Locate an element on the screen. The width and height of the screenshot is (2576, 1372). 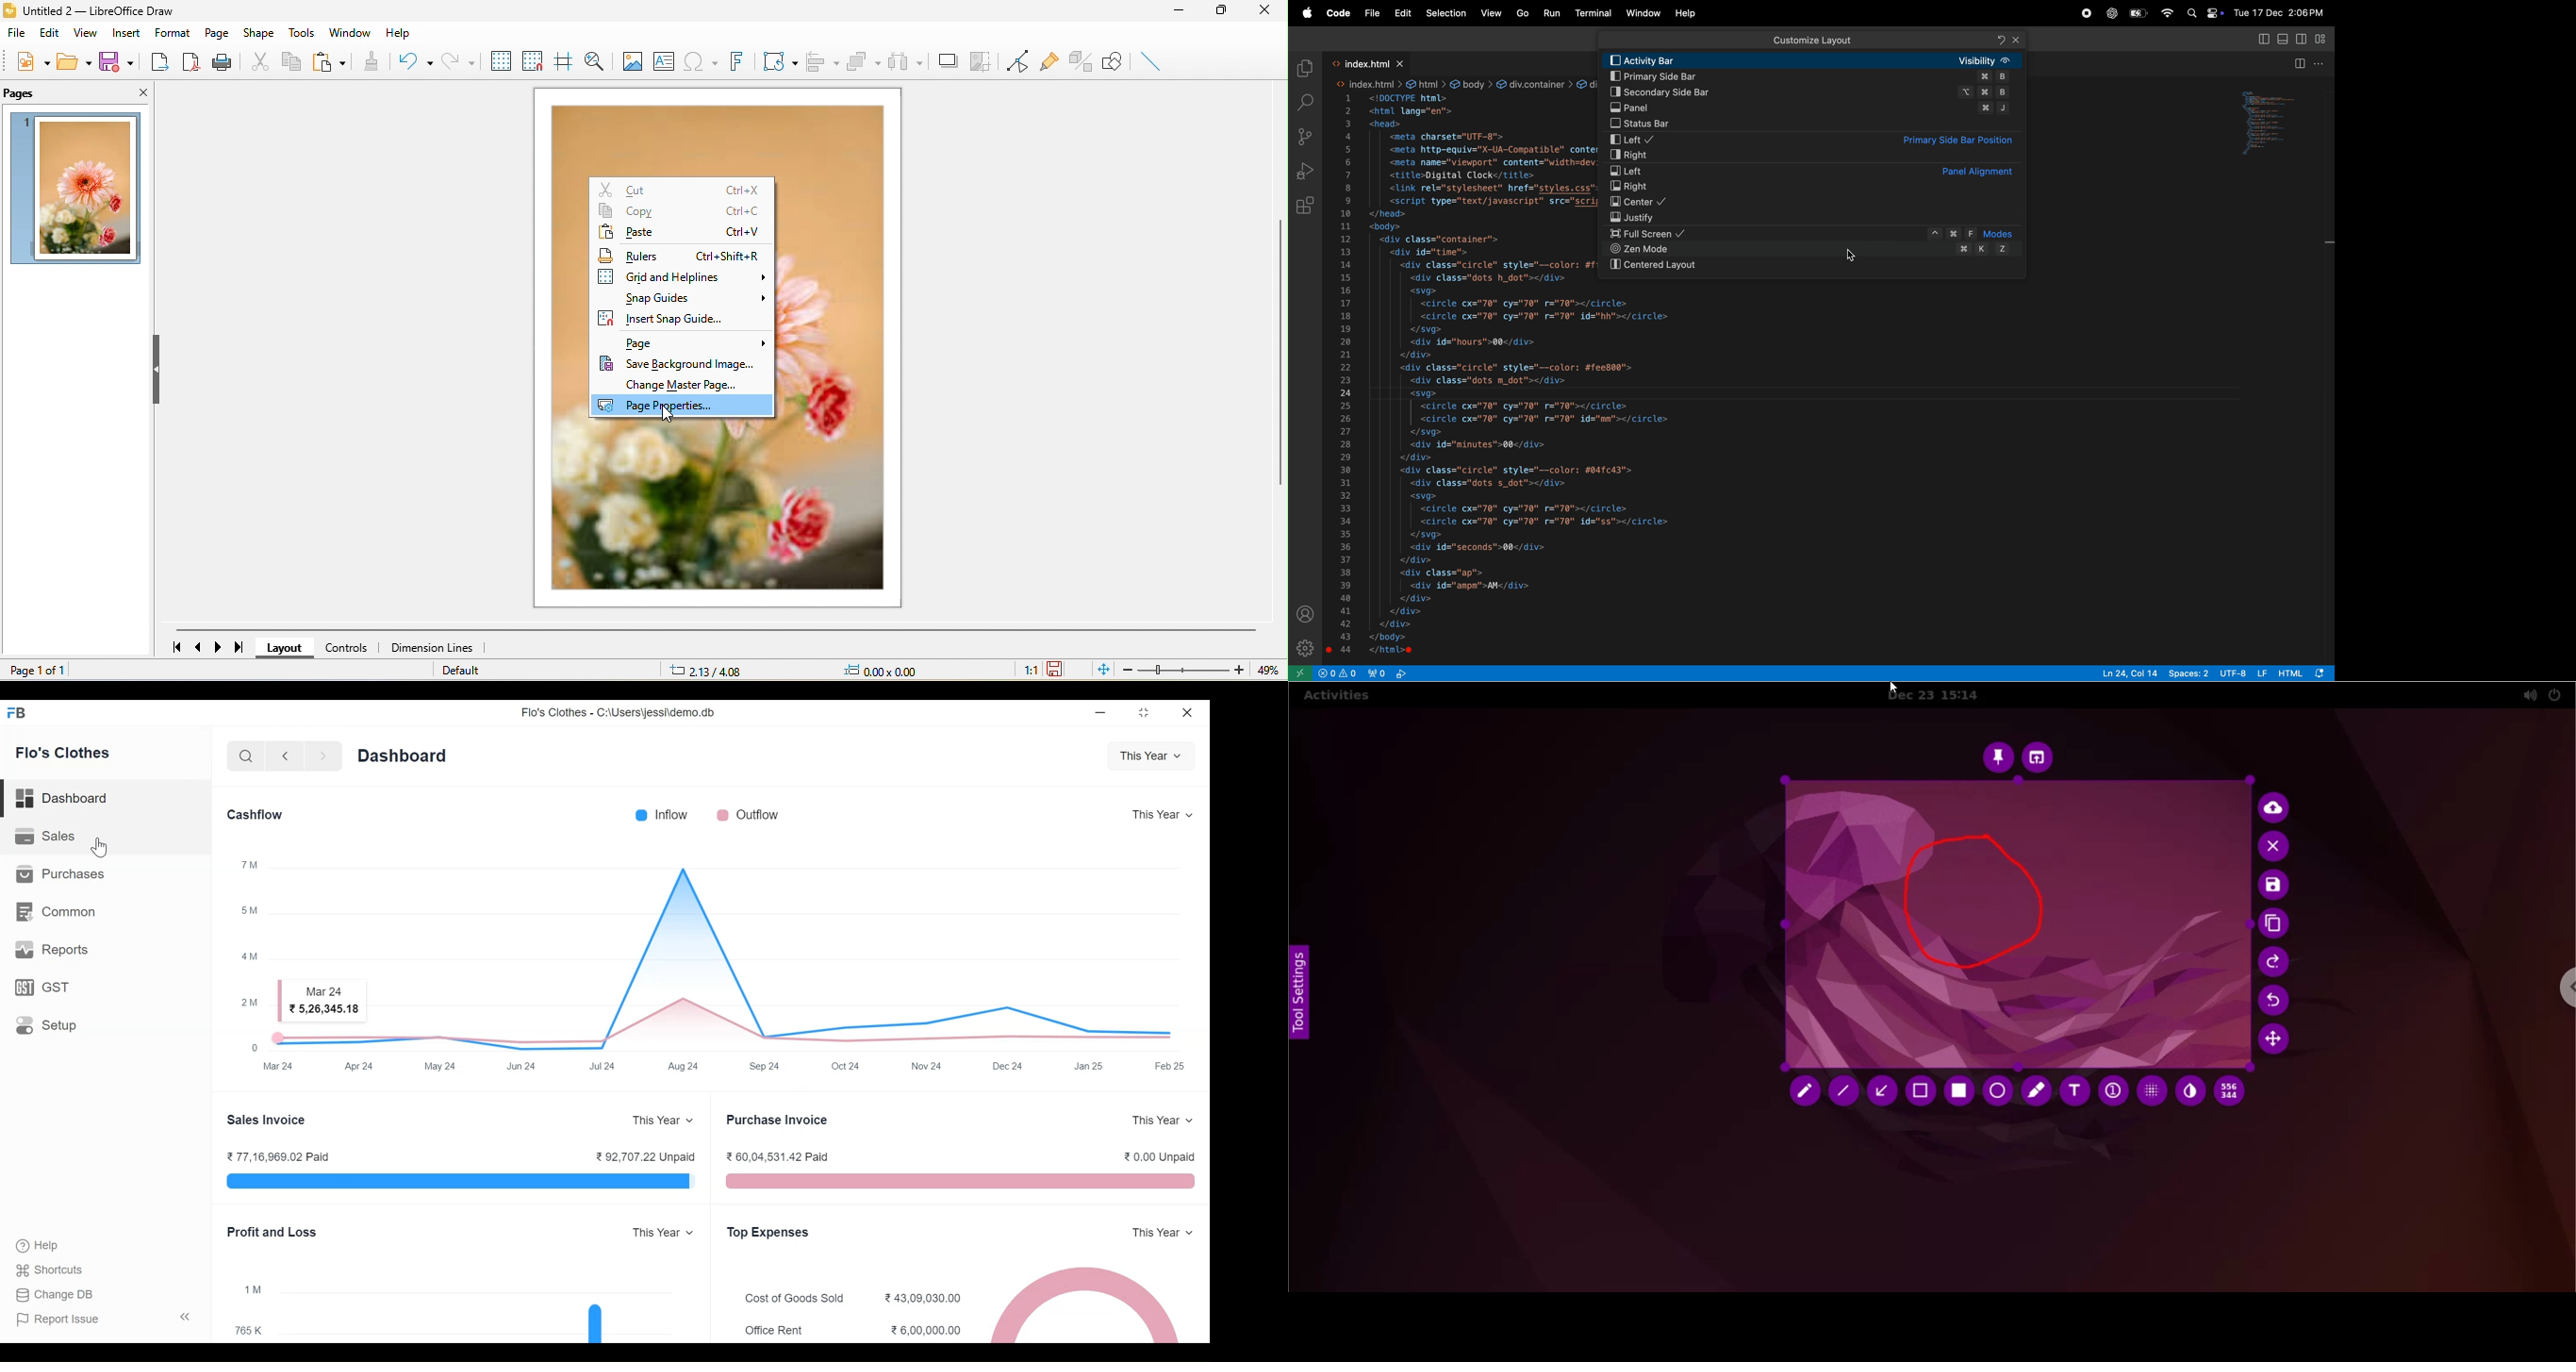
zoom is located at coordinates (1198, 670).